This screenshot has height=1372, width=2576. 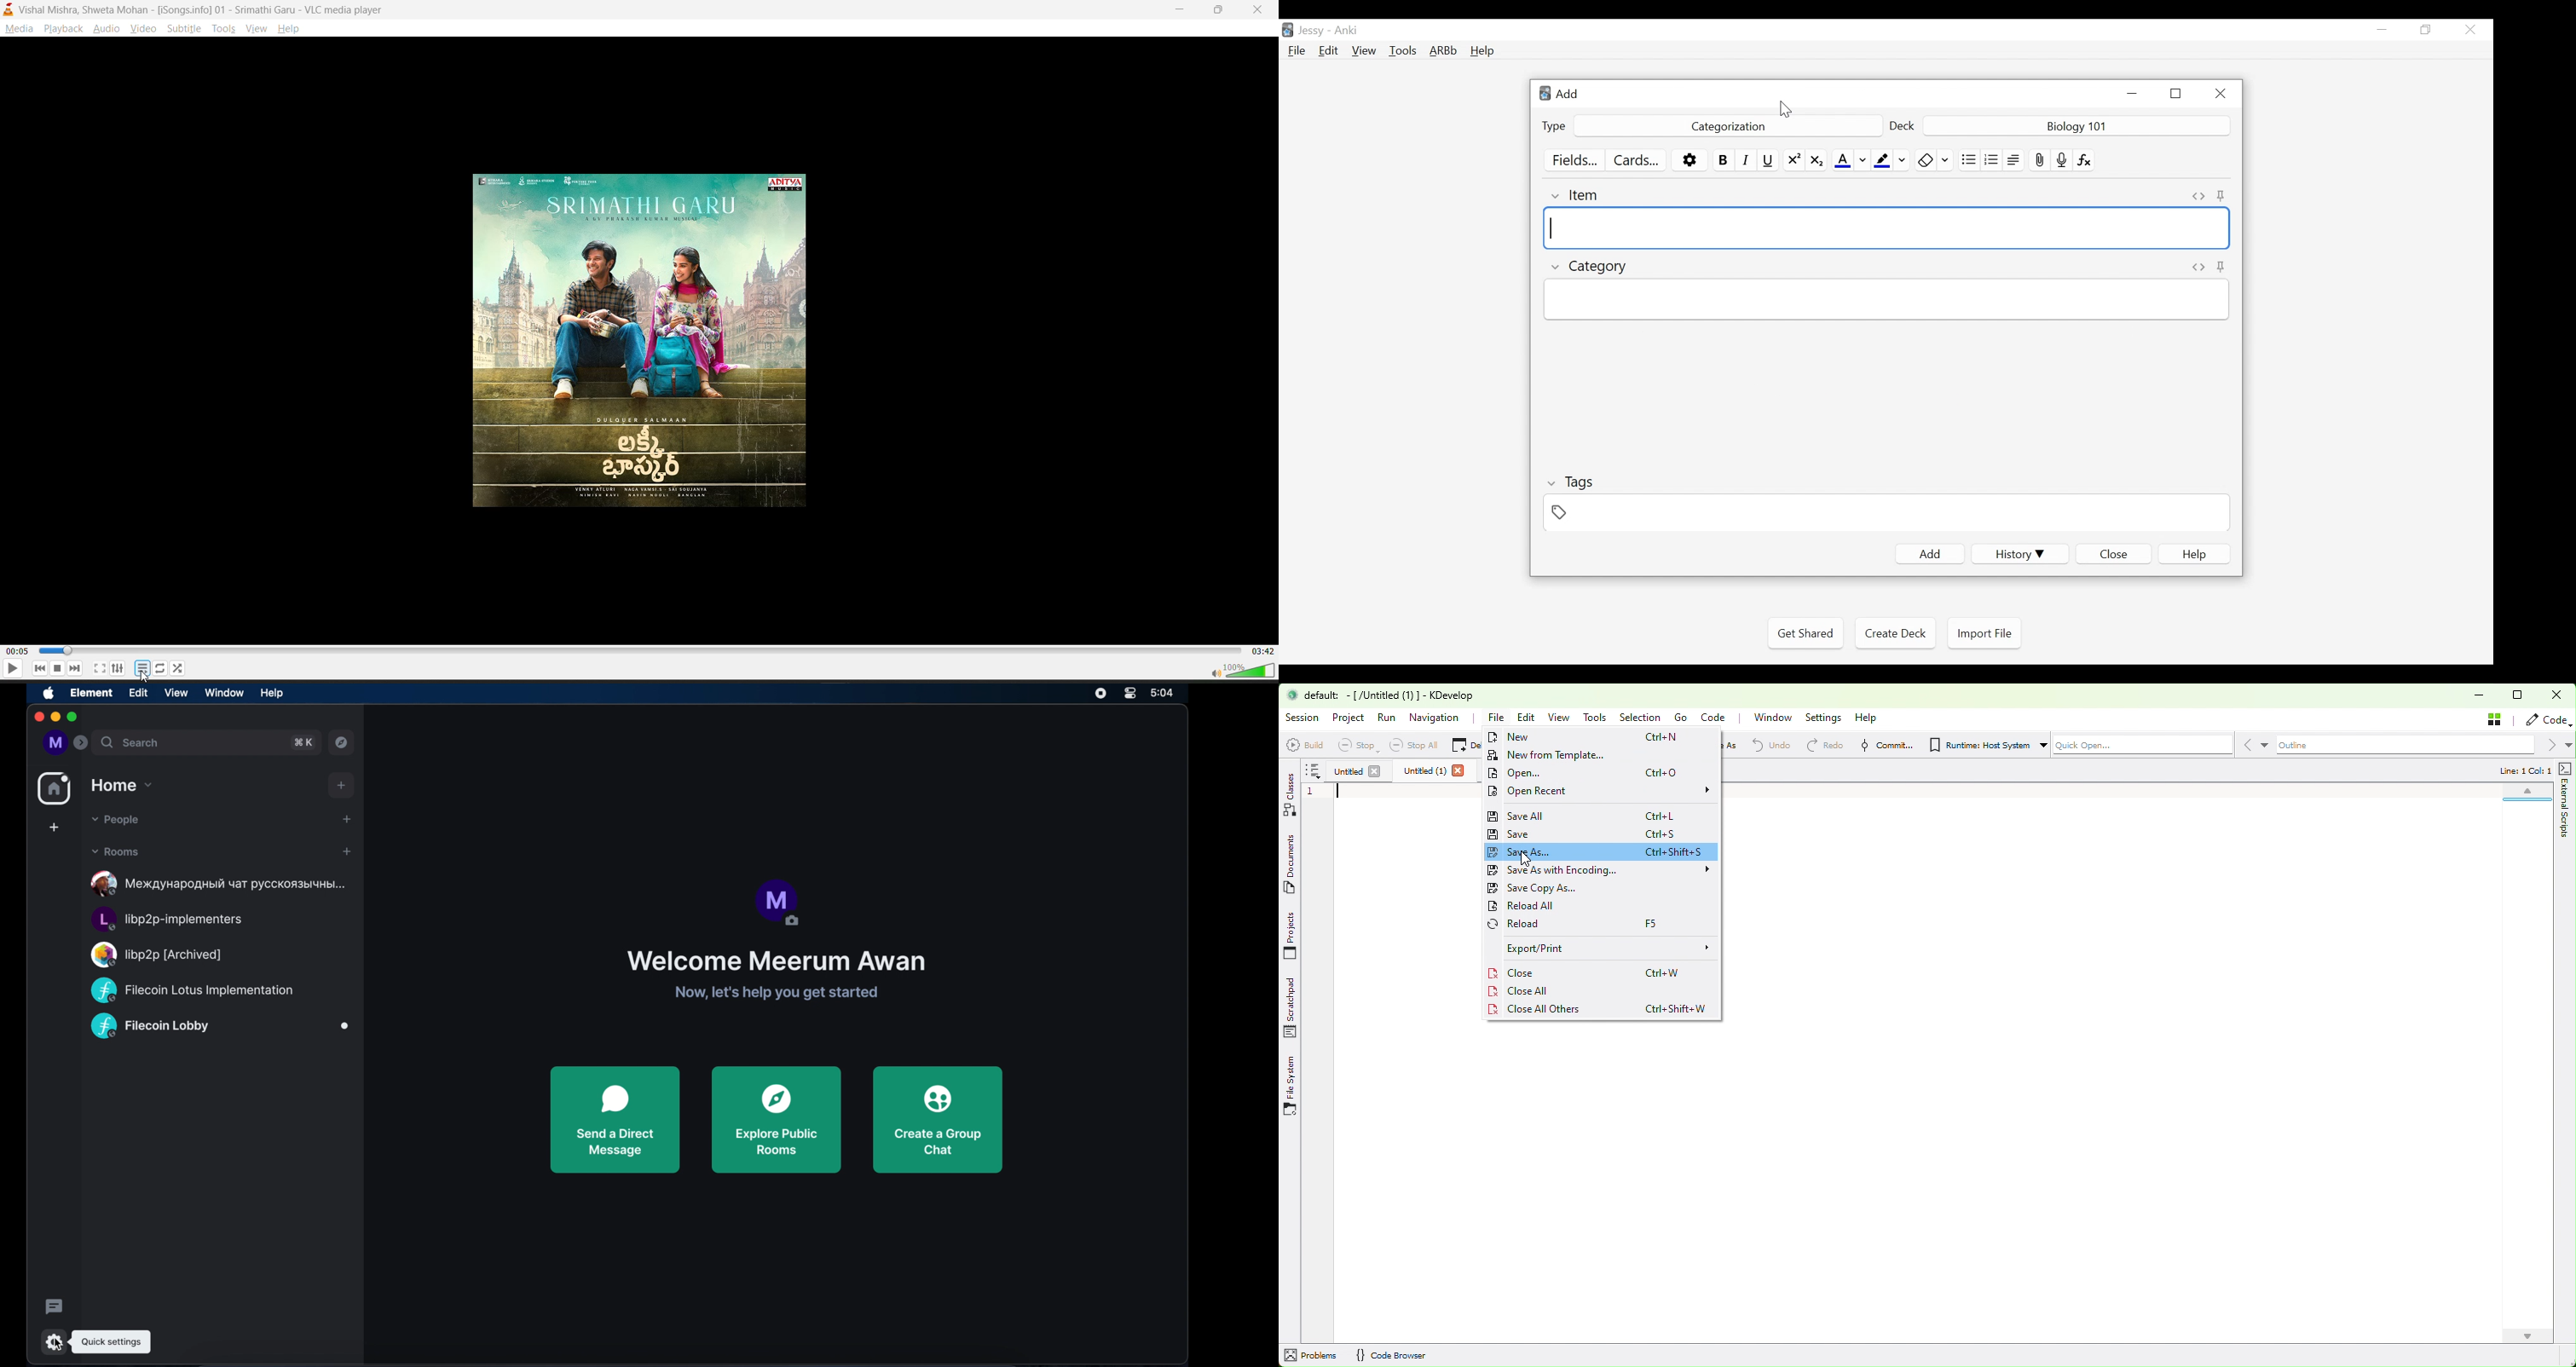 What do you see at coordinates (2078, 127) in the screenshot?
I see `Deck Nmae` at bounding box center [2078, 127].